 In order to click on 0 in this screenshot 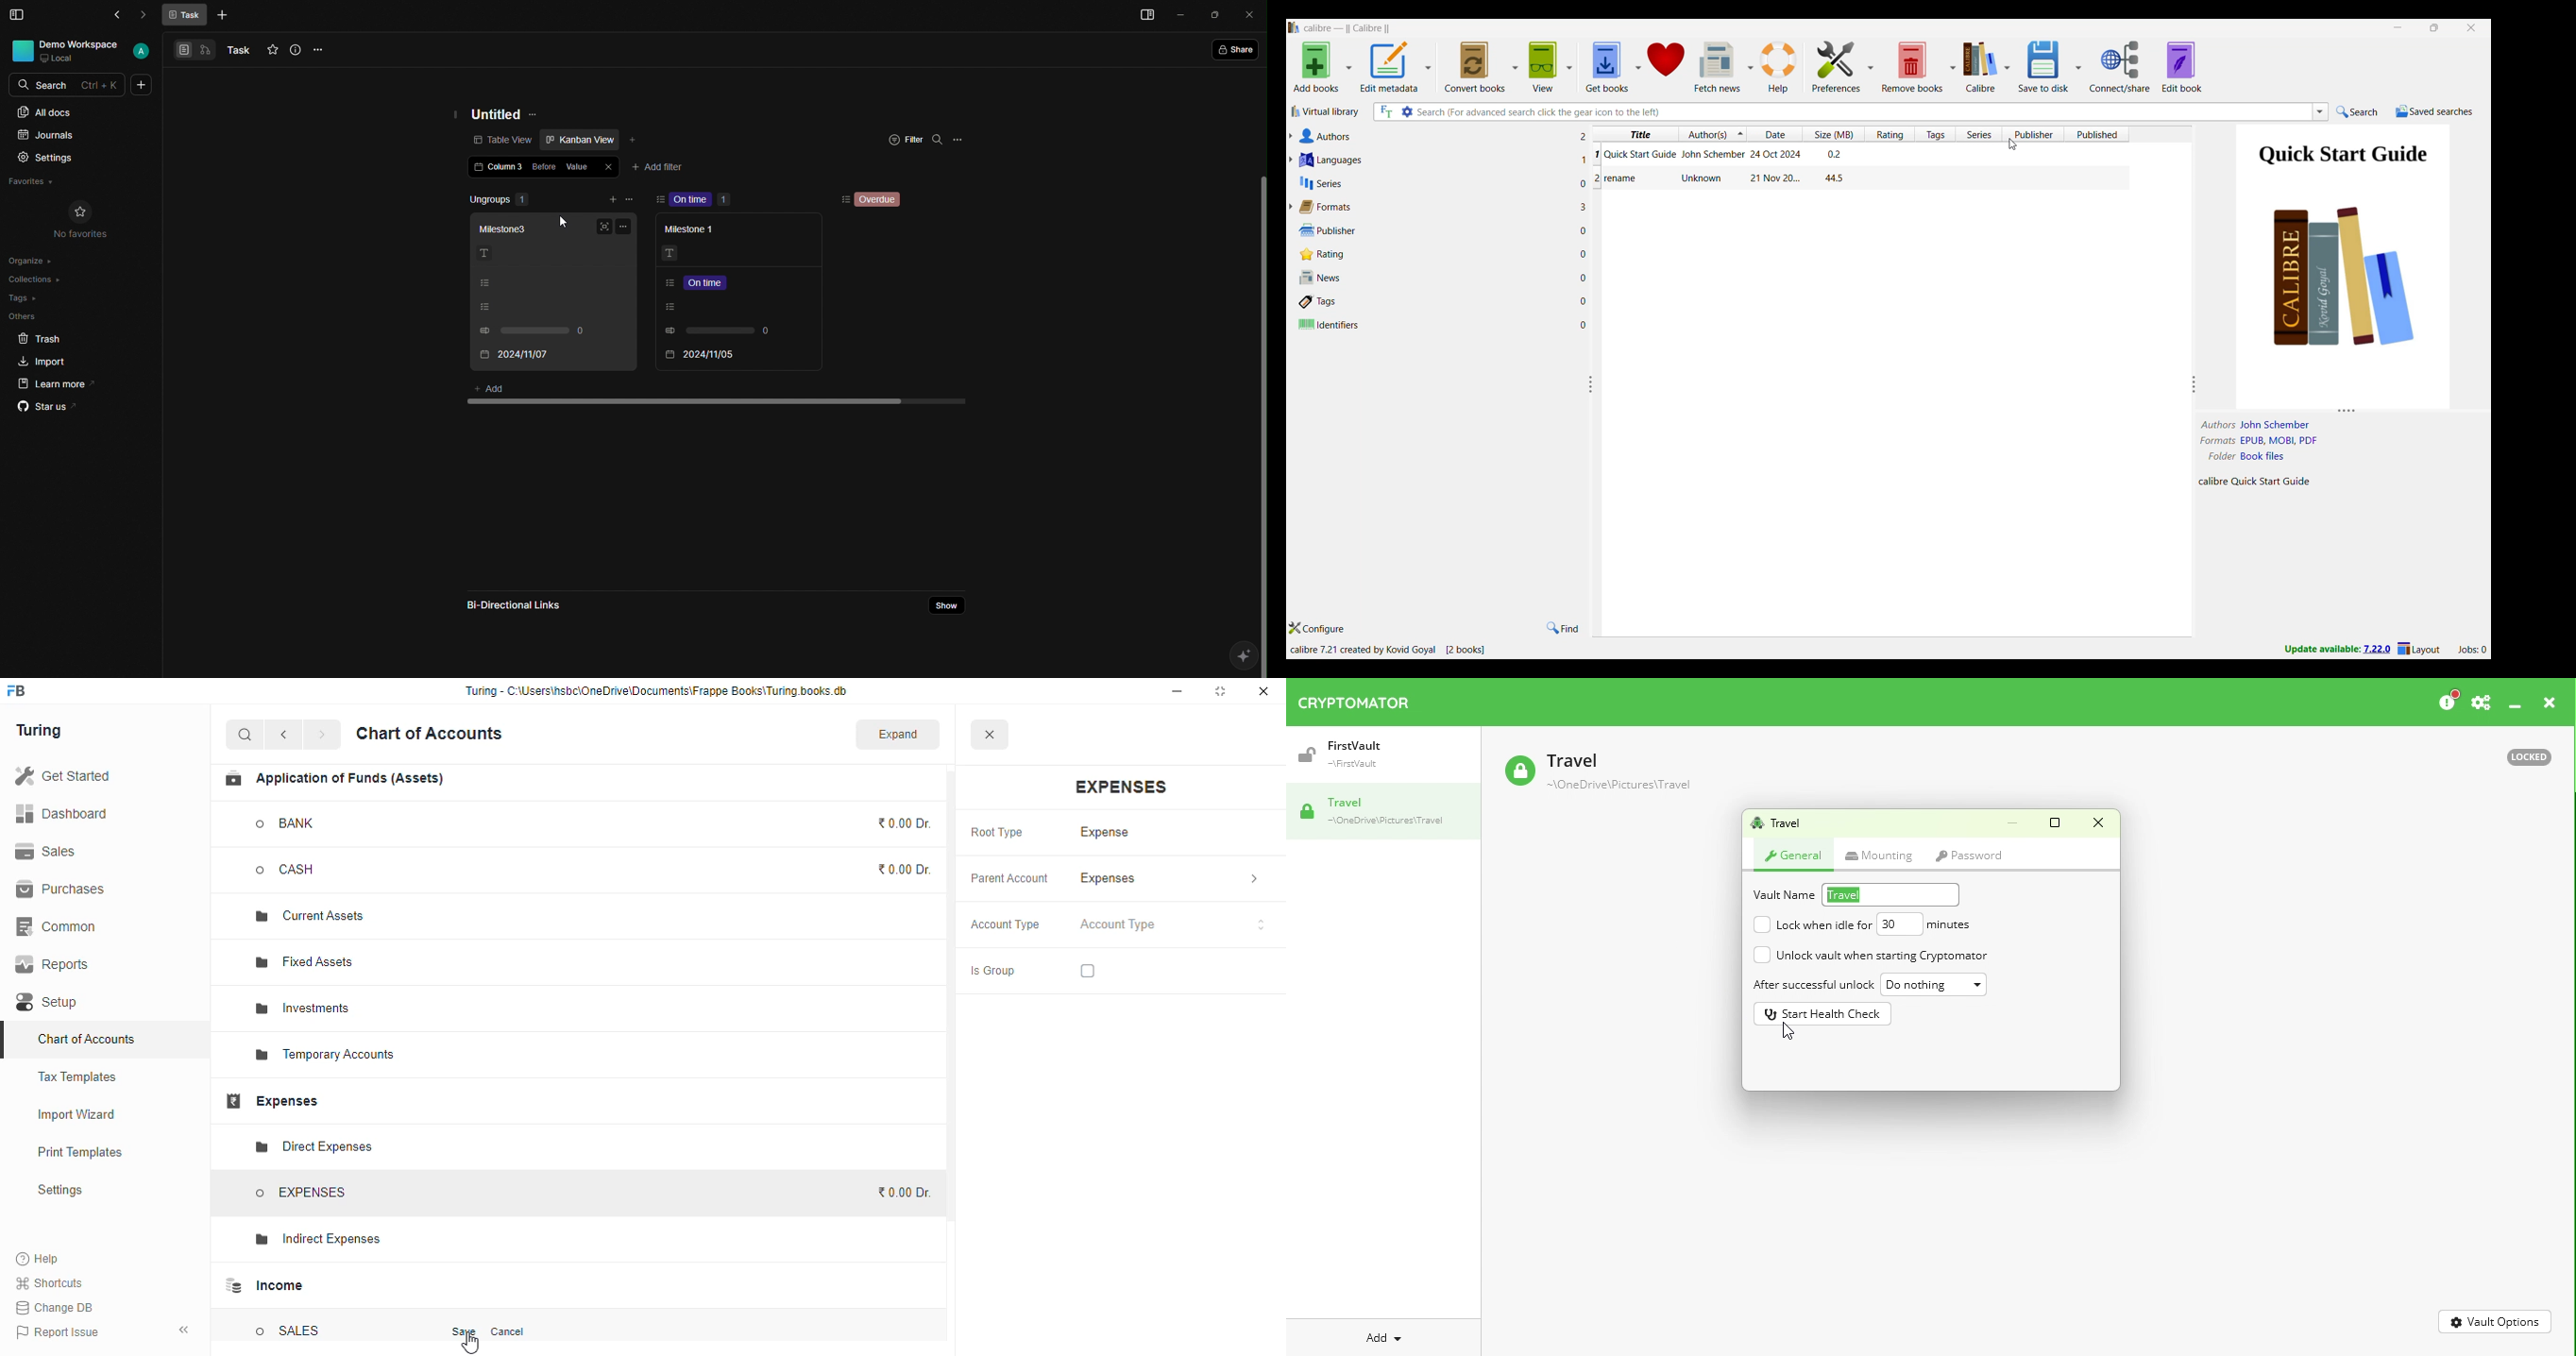, I will do `click(1585, 232)`.